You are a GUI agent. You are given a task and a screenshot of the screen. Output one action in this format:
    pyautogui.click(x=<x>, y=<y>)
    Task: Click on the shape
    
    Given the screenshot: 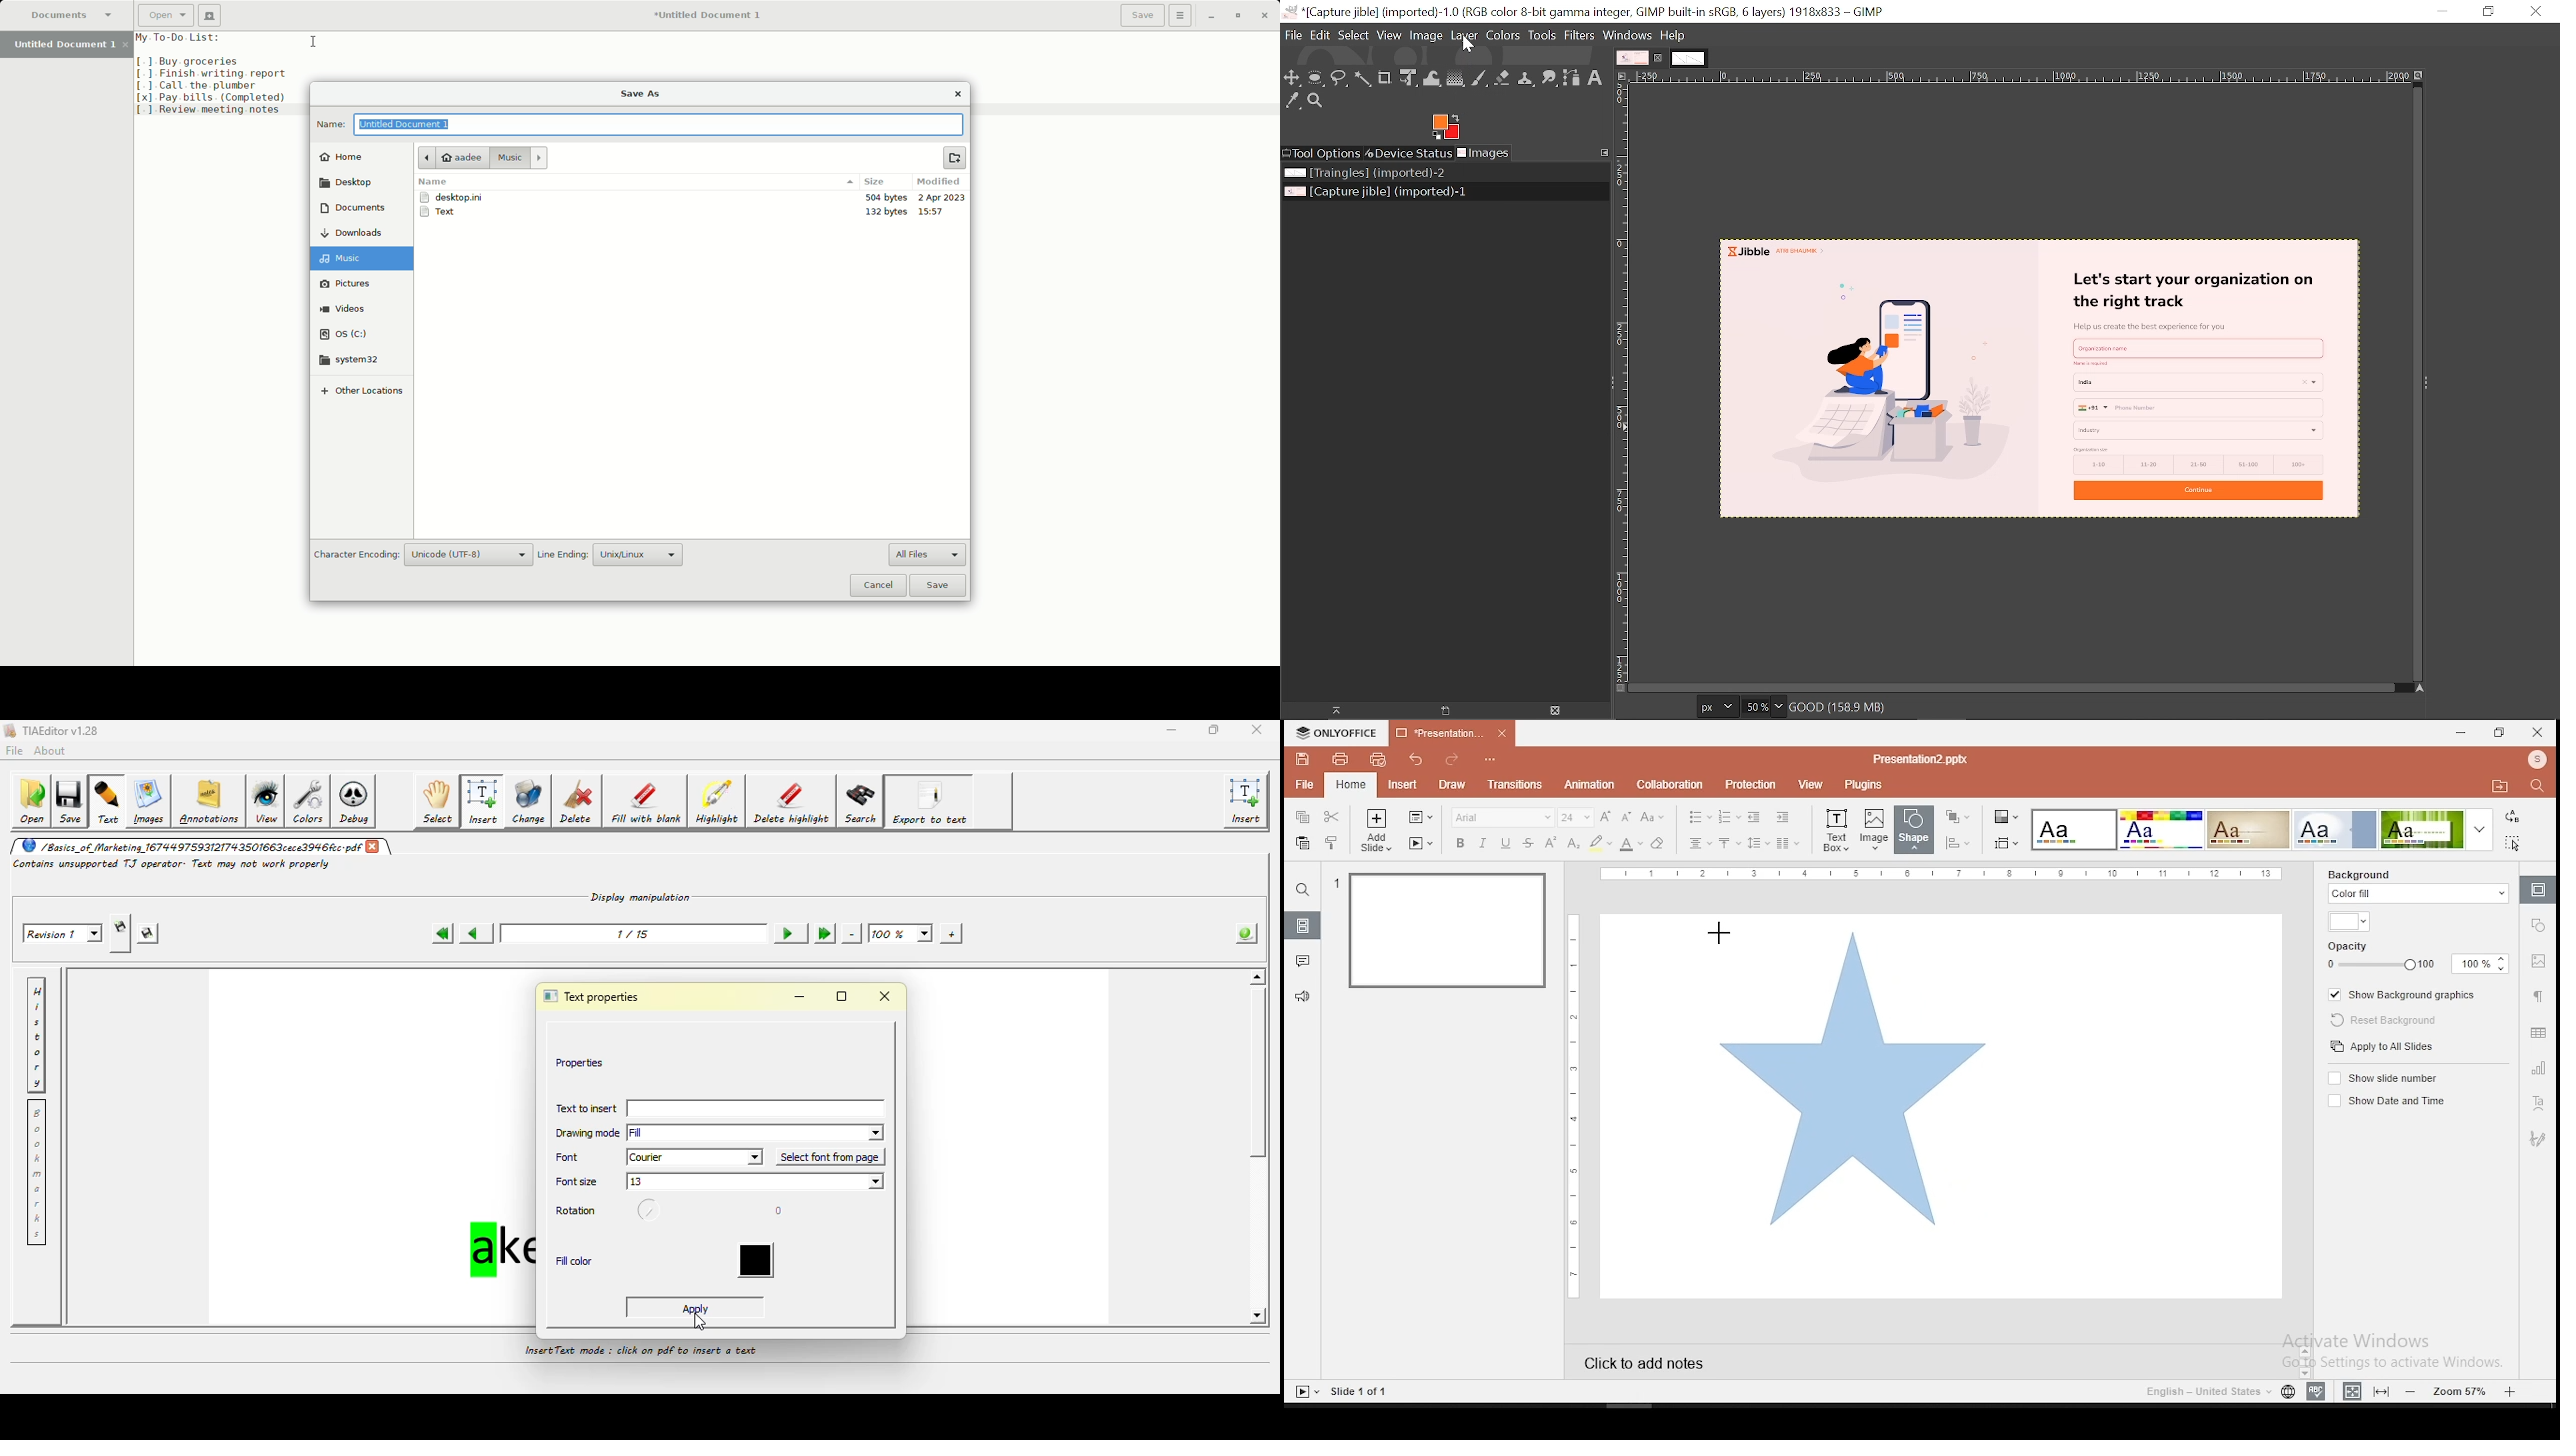 What is the action you would take?
    pyautogui.click(x=1917, y=831)
    